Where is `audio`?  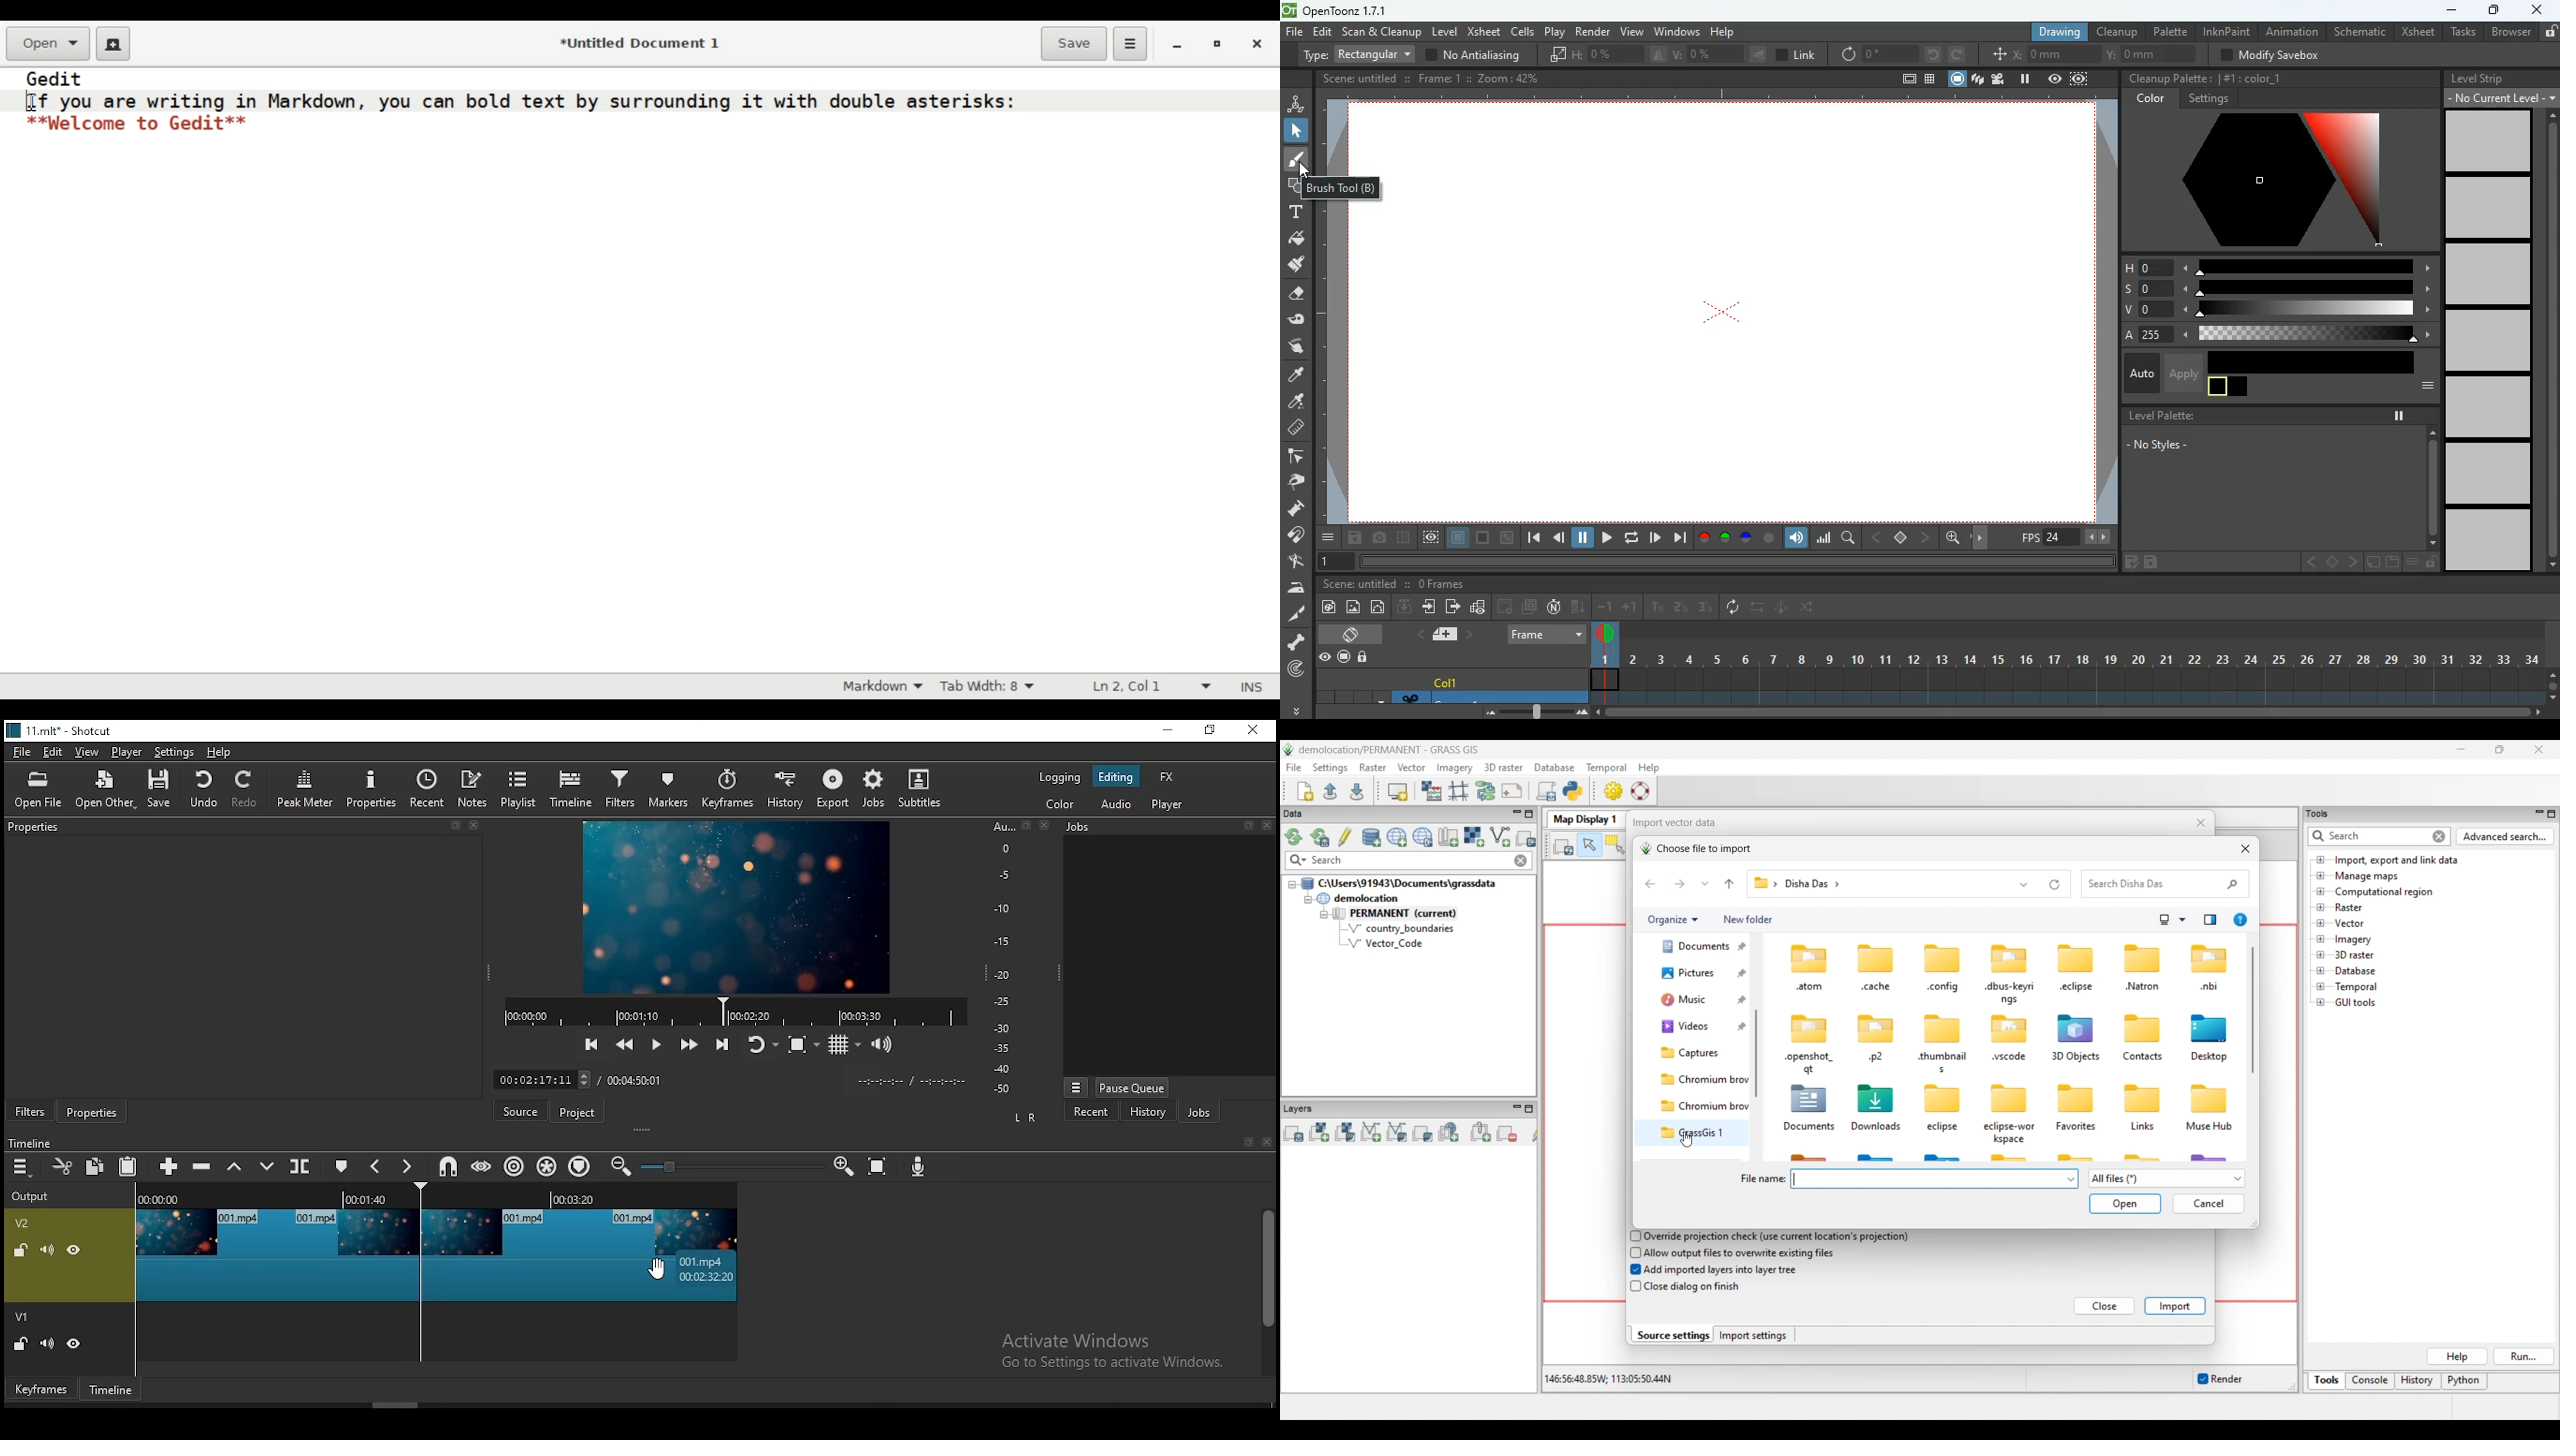
audio is located at coordinates (1114, 804).